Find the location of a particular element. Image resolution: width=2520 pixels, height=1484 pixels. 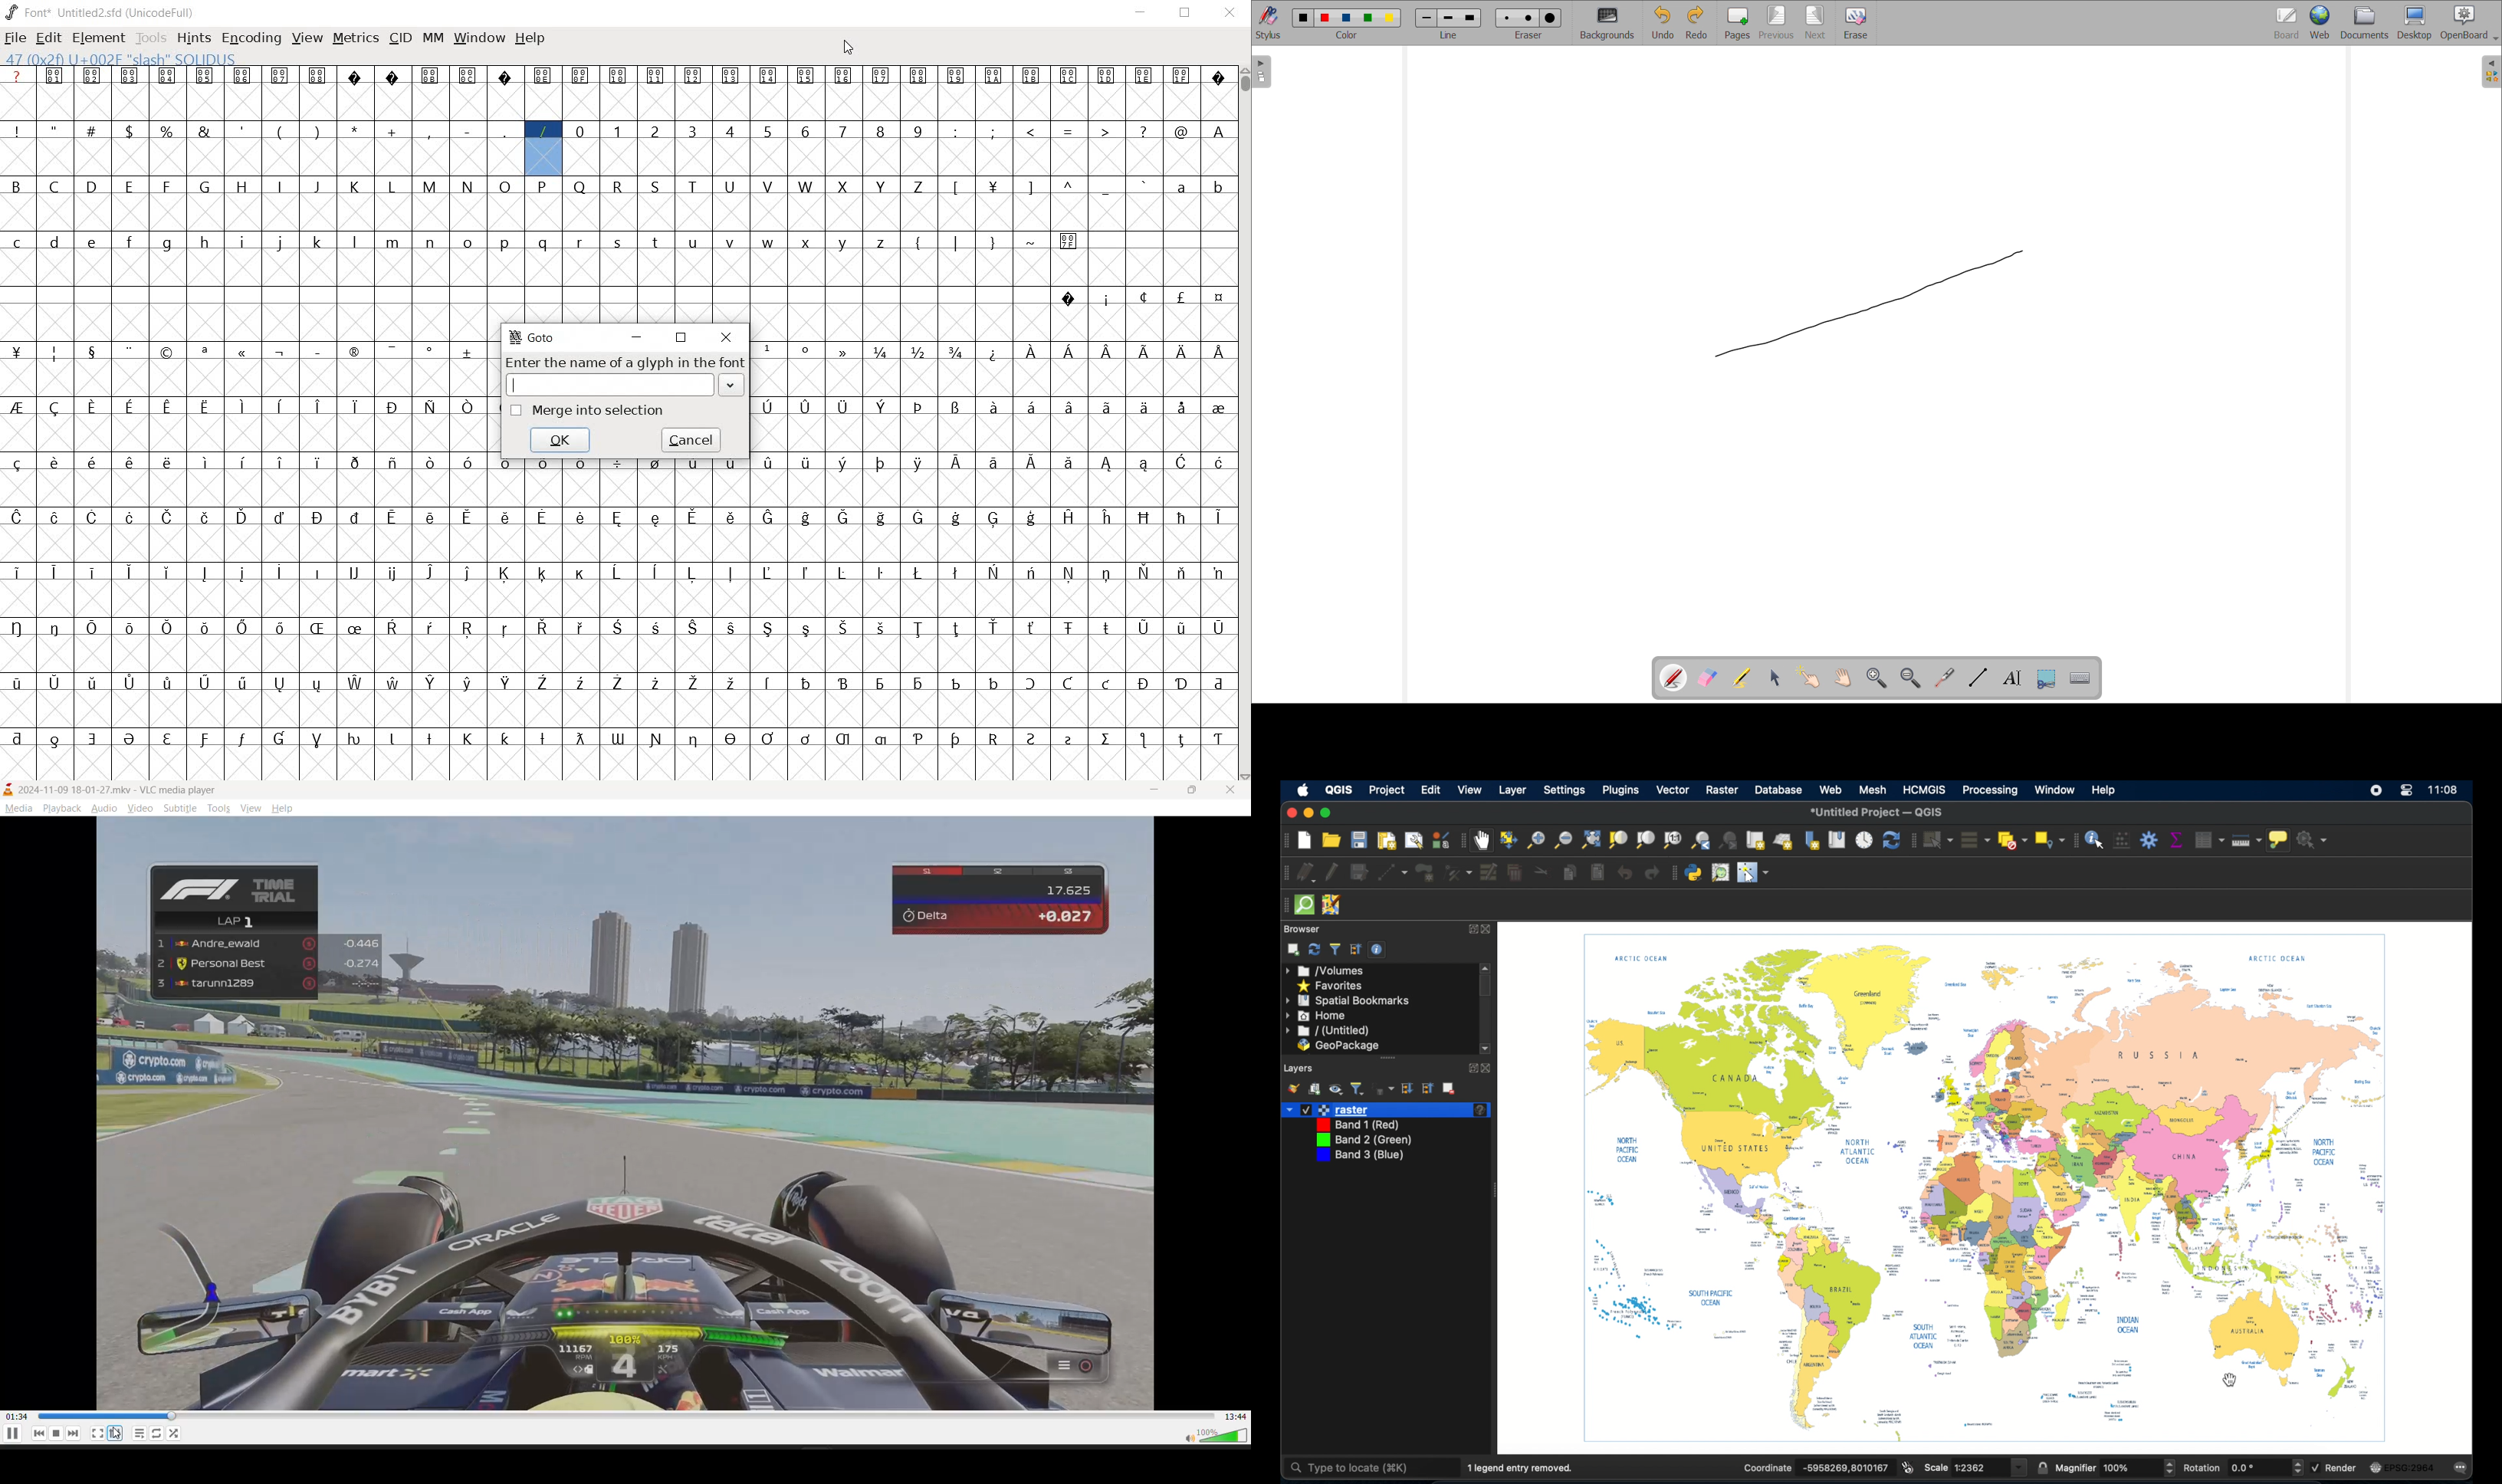

glyph is located at coordinates (244, 407).